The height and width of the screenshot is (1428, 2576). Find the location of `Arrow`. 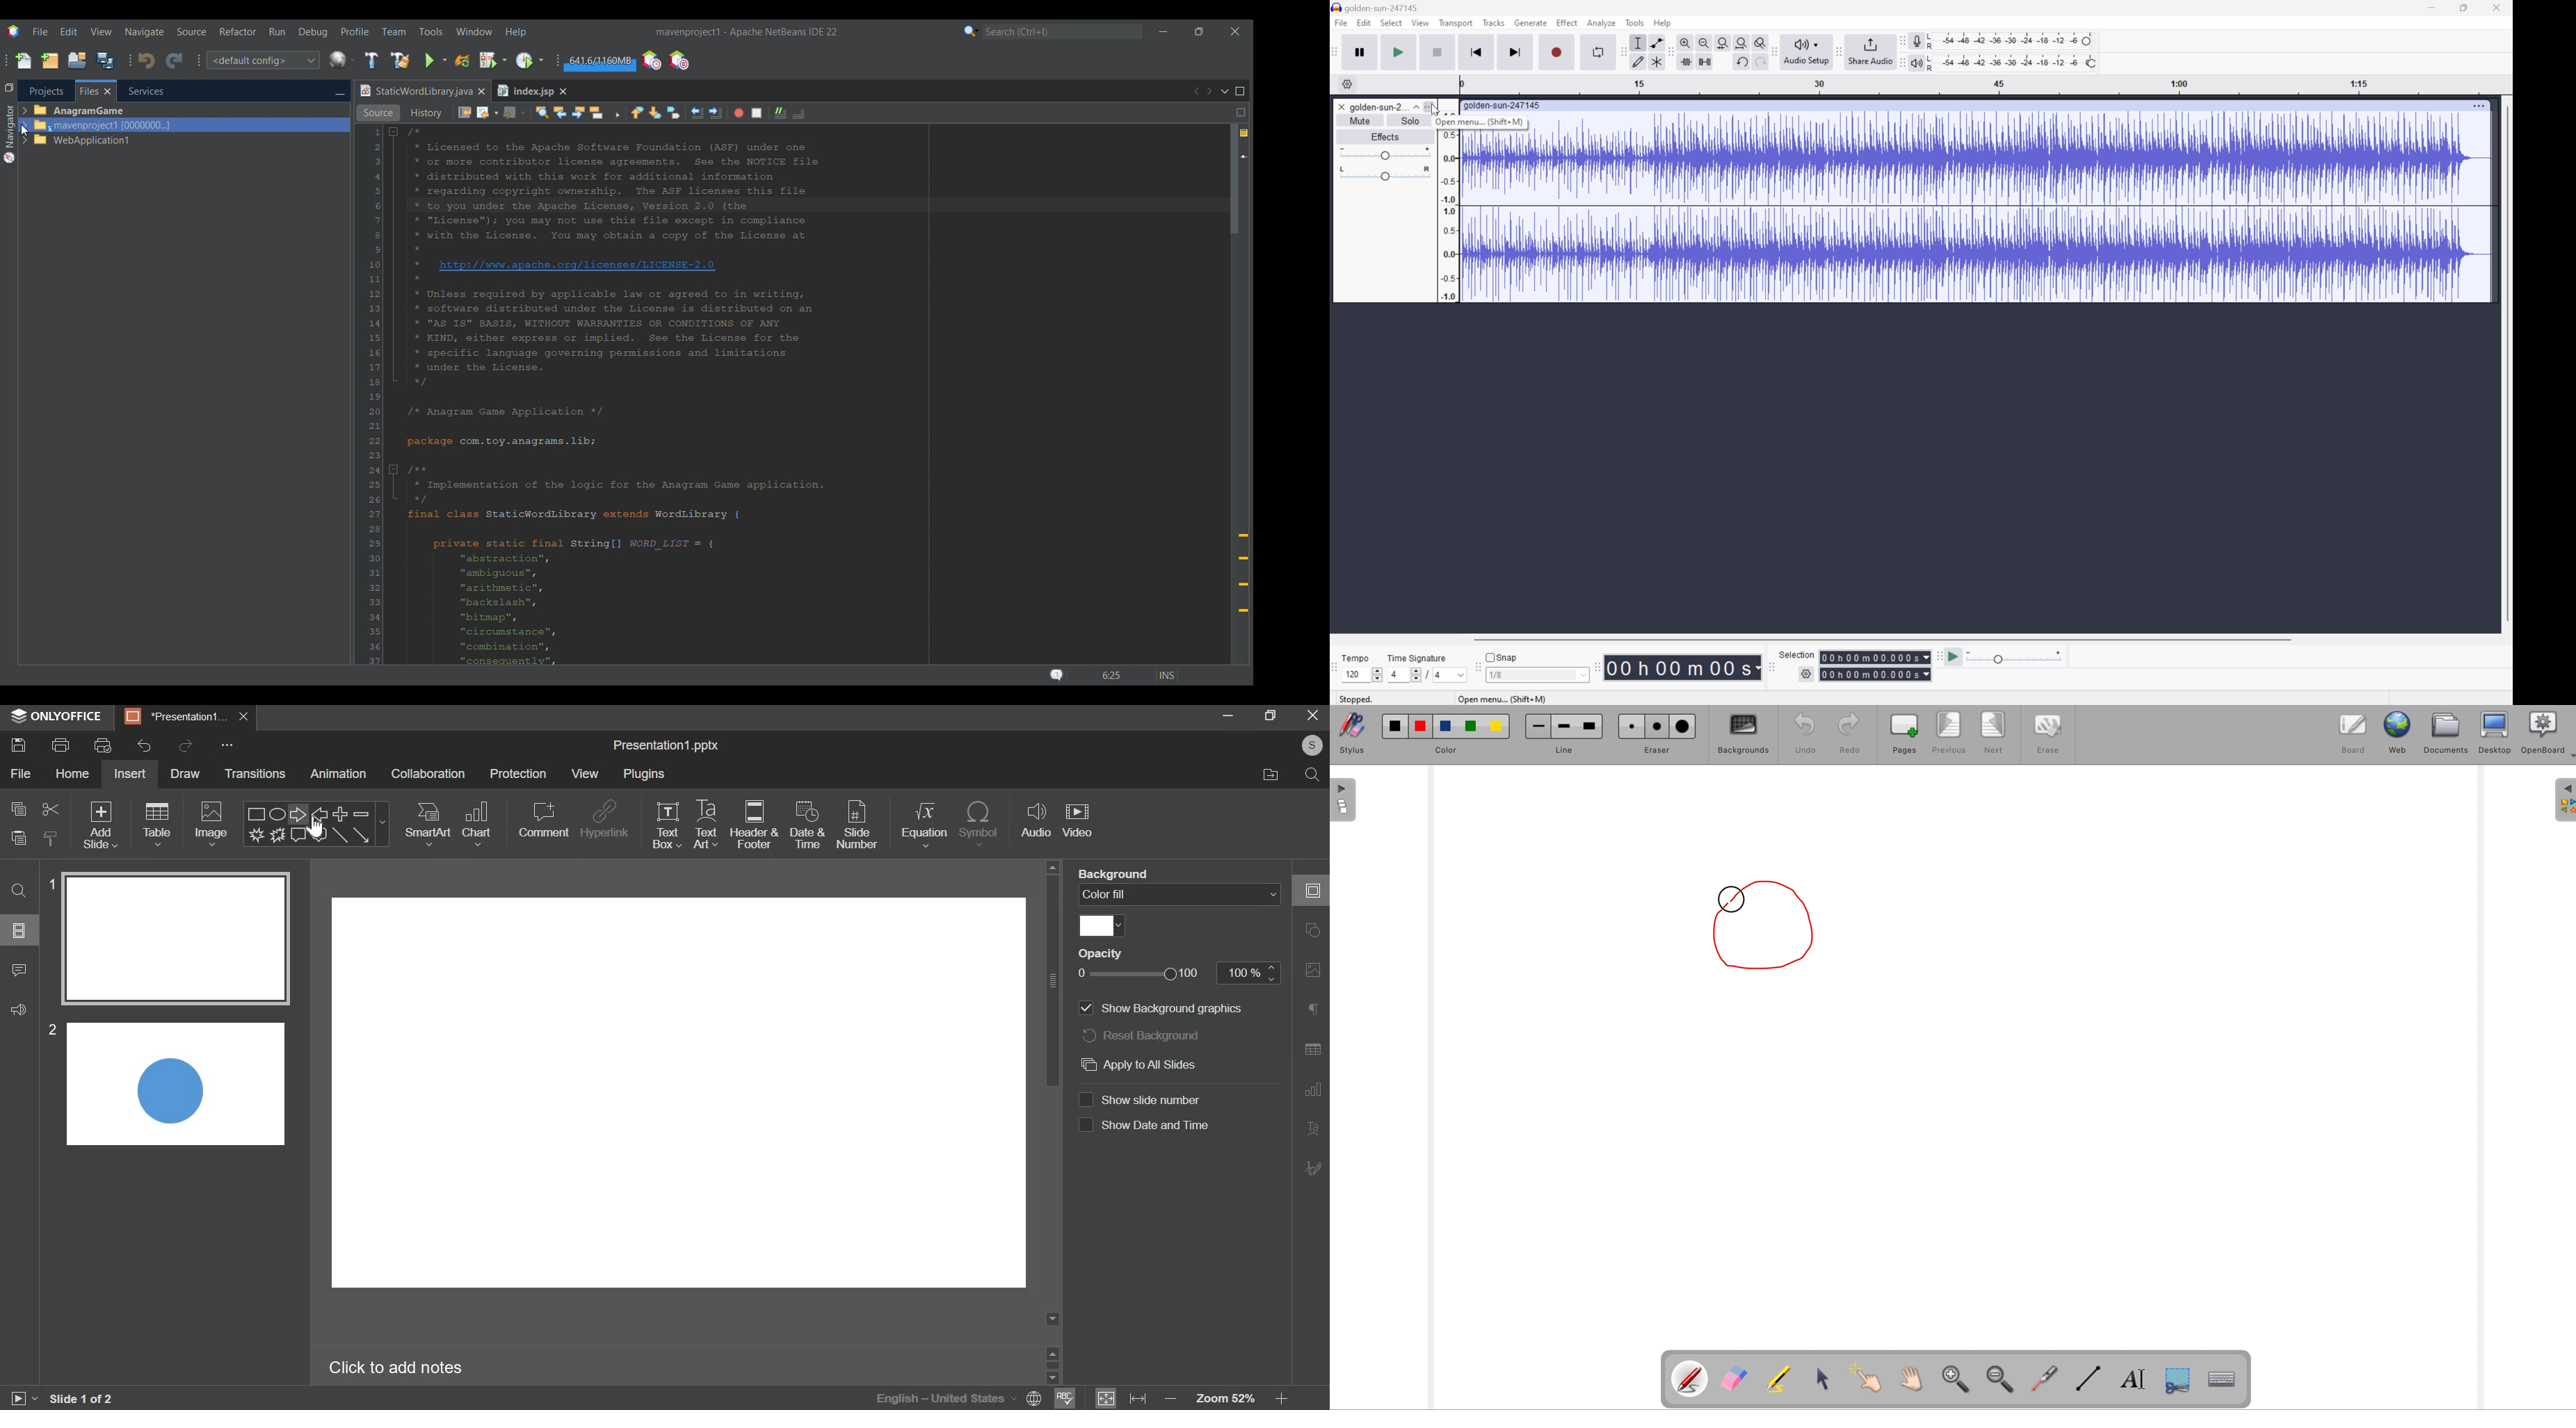

Arrow is located at coordinates (362, 834).